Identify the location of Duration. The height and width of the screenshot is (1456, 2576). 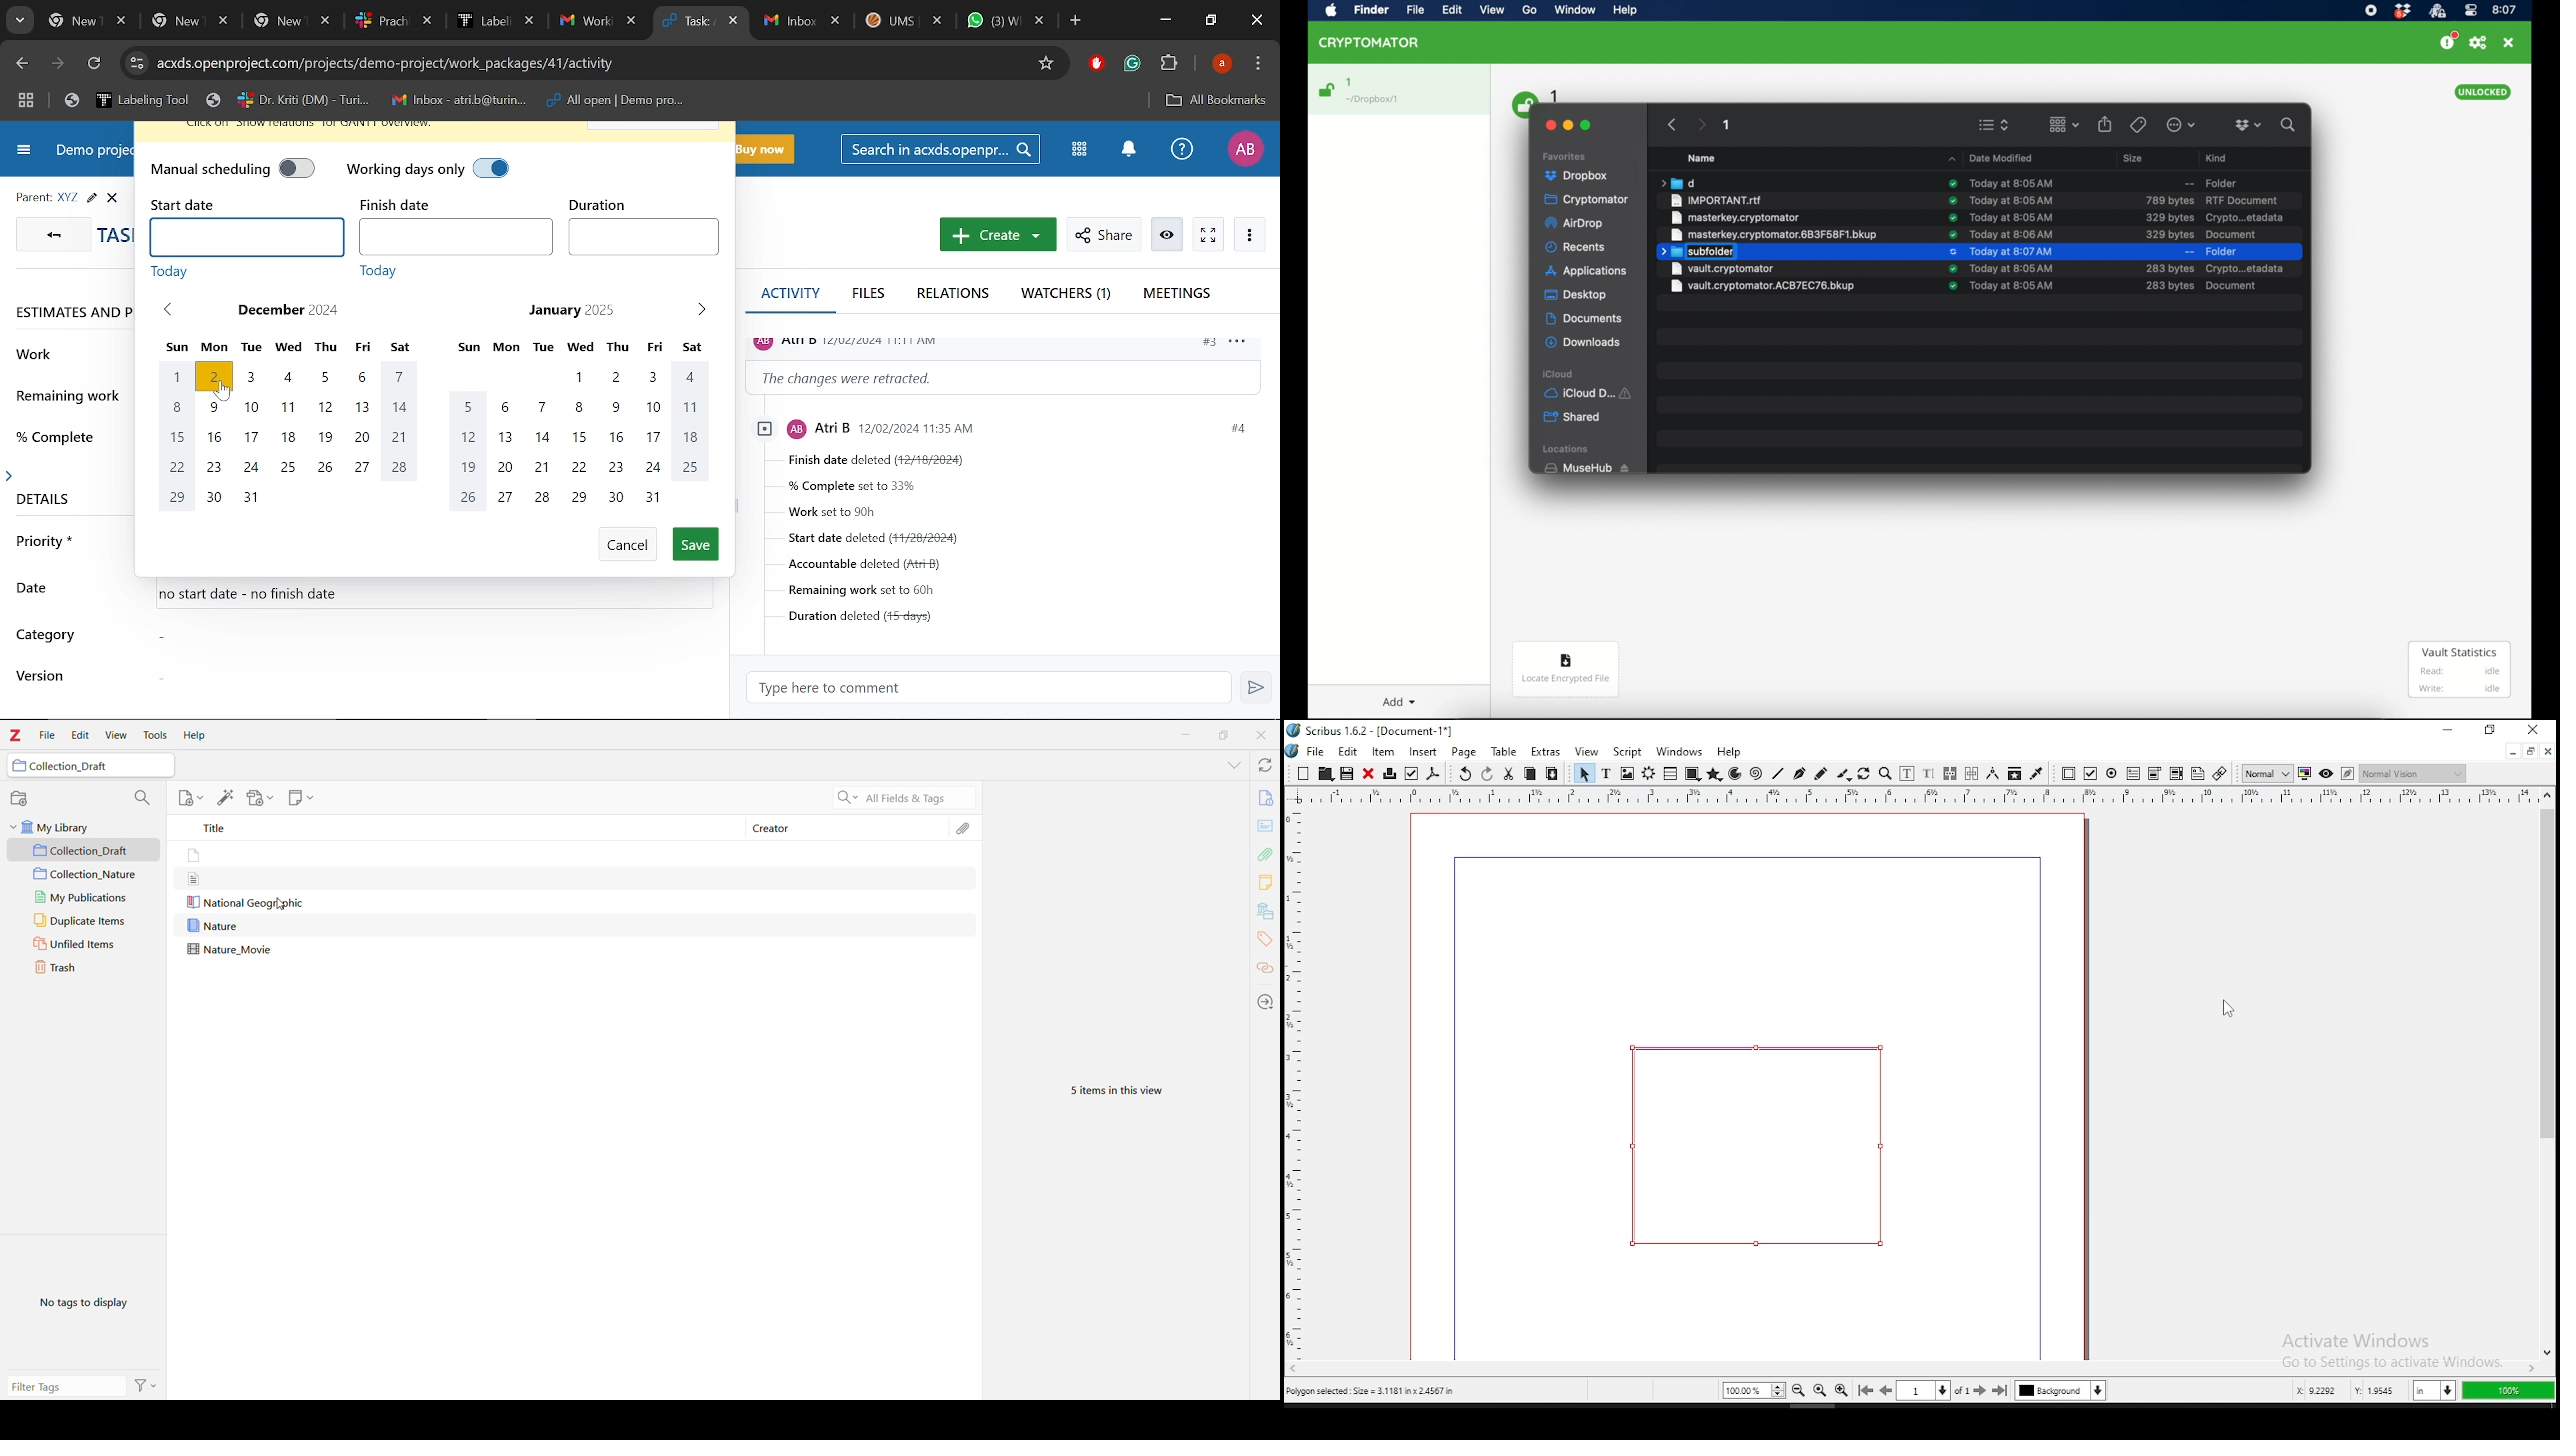
(644, 237).